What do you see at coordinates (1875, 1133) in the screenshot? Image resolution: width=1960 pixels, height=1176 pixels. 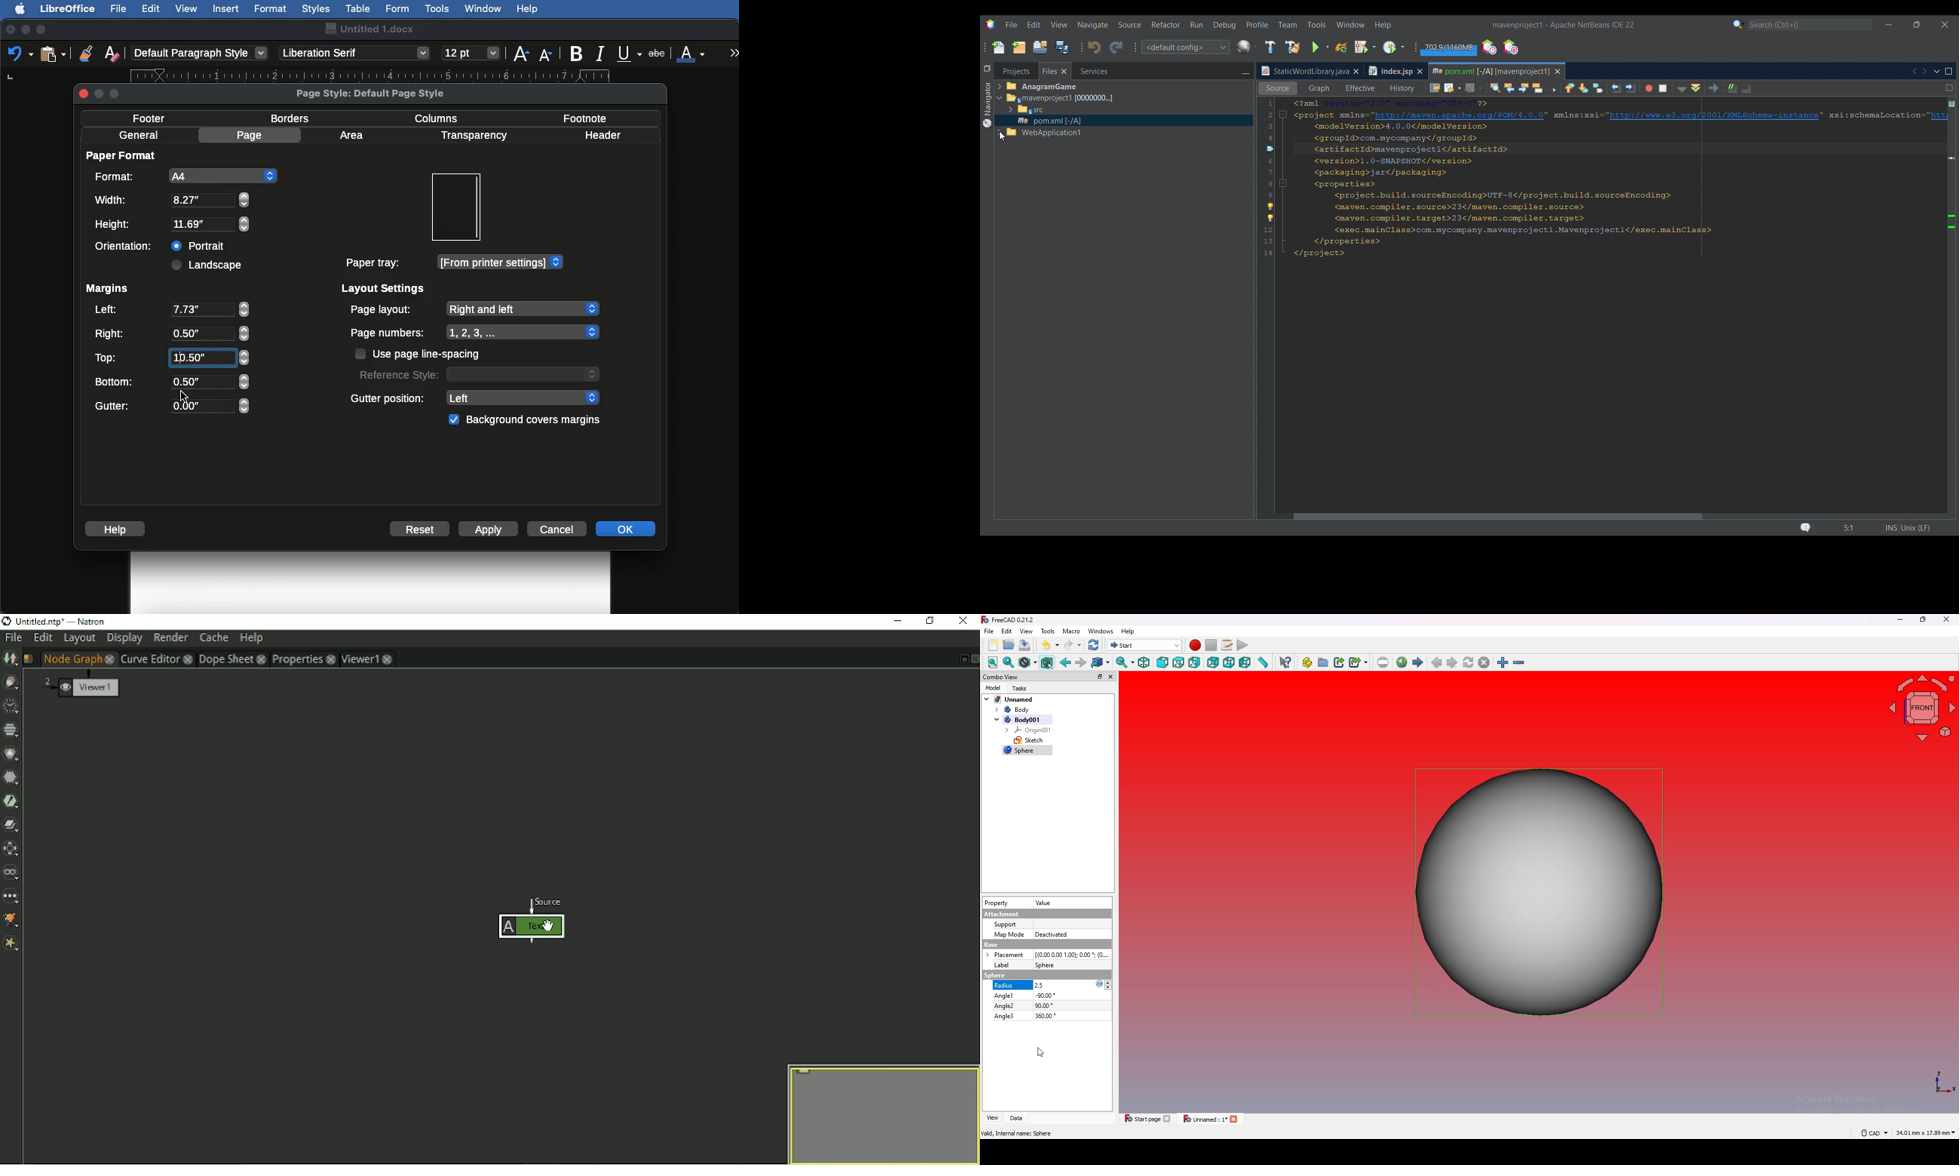 I see `CAD navigation` at bounding box center [1875, 1133].